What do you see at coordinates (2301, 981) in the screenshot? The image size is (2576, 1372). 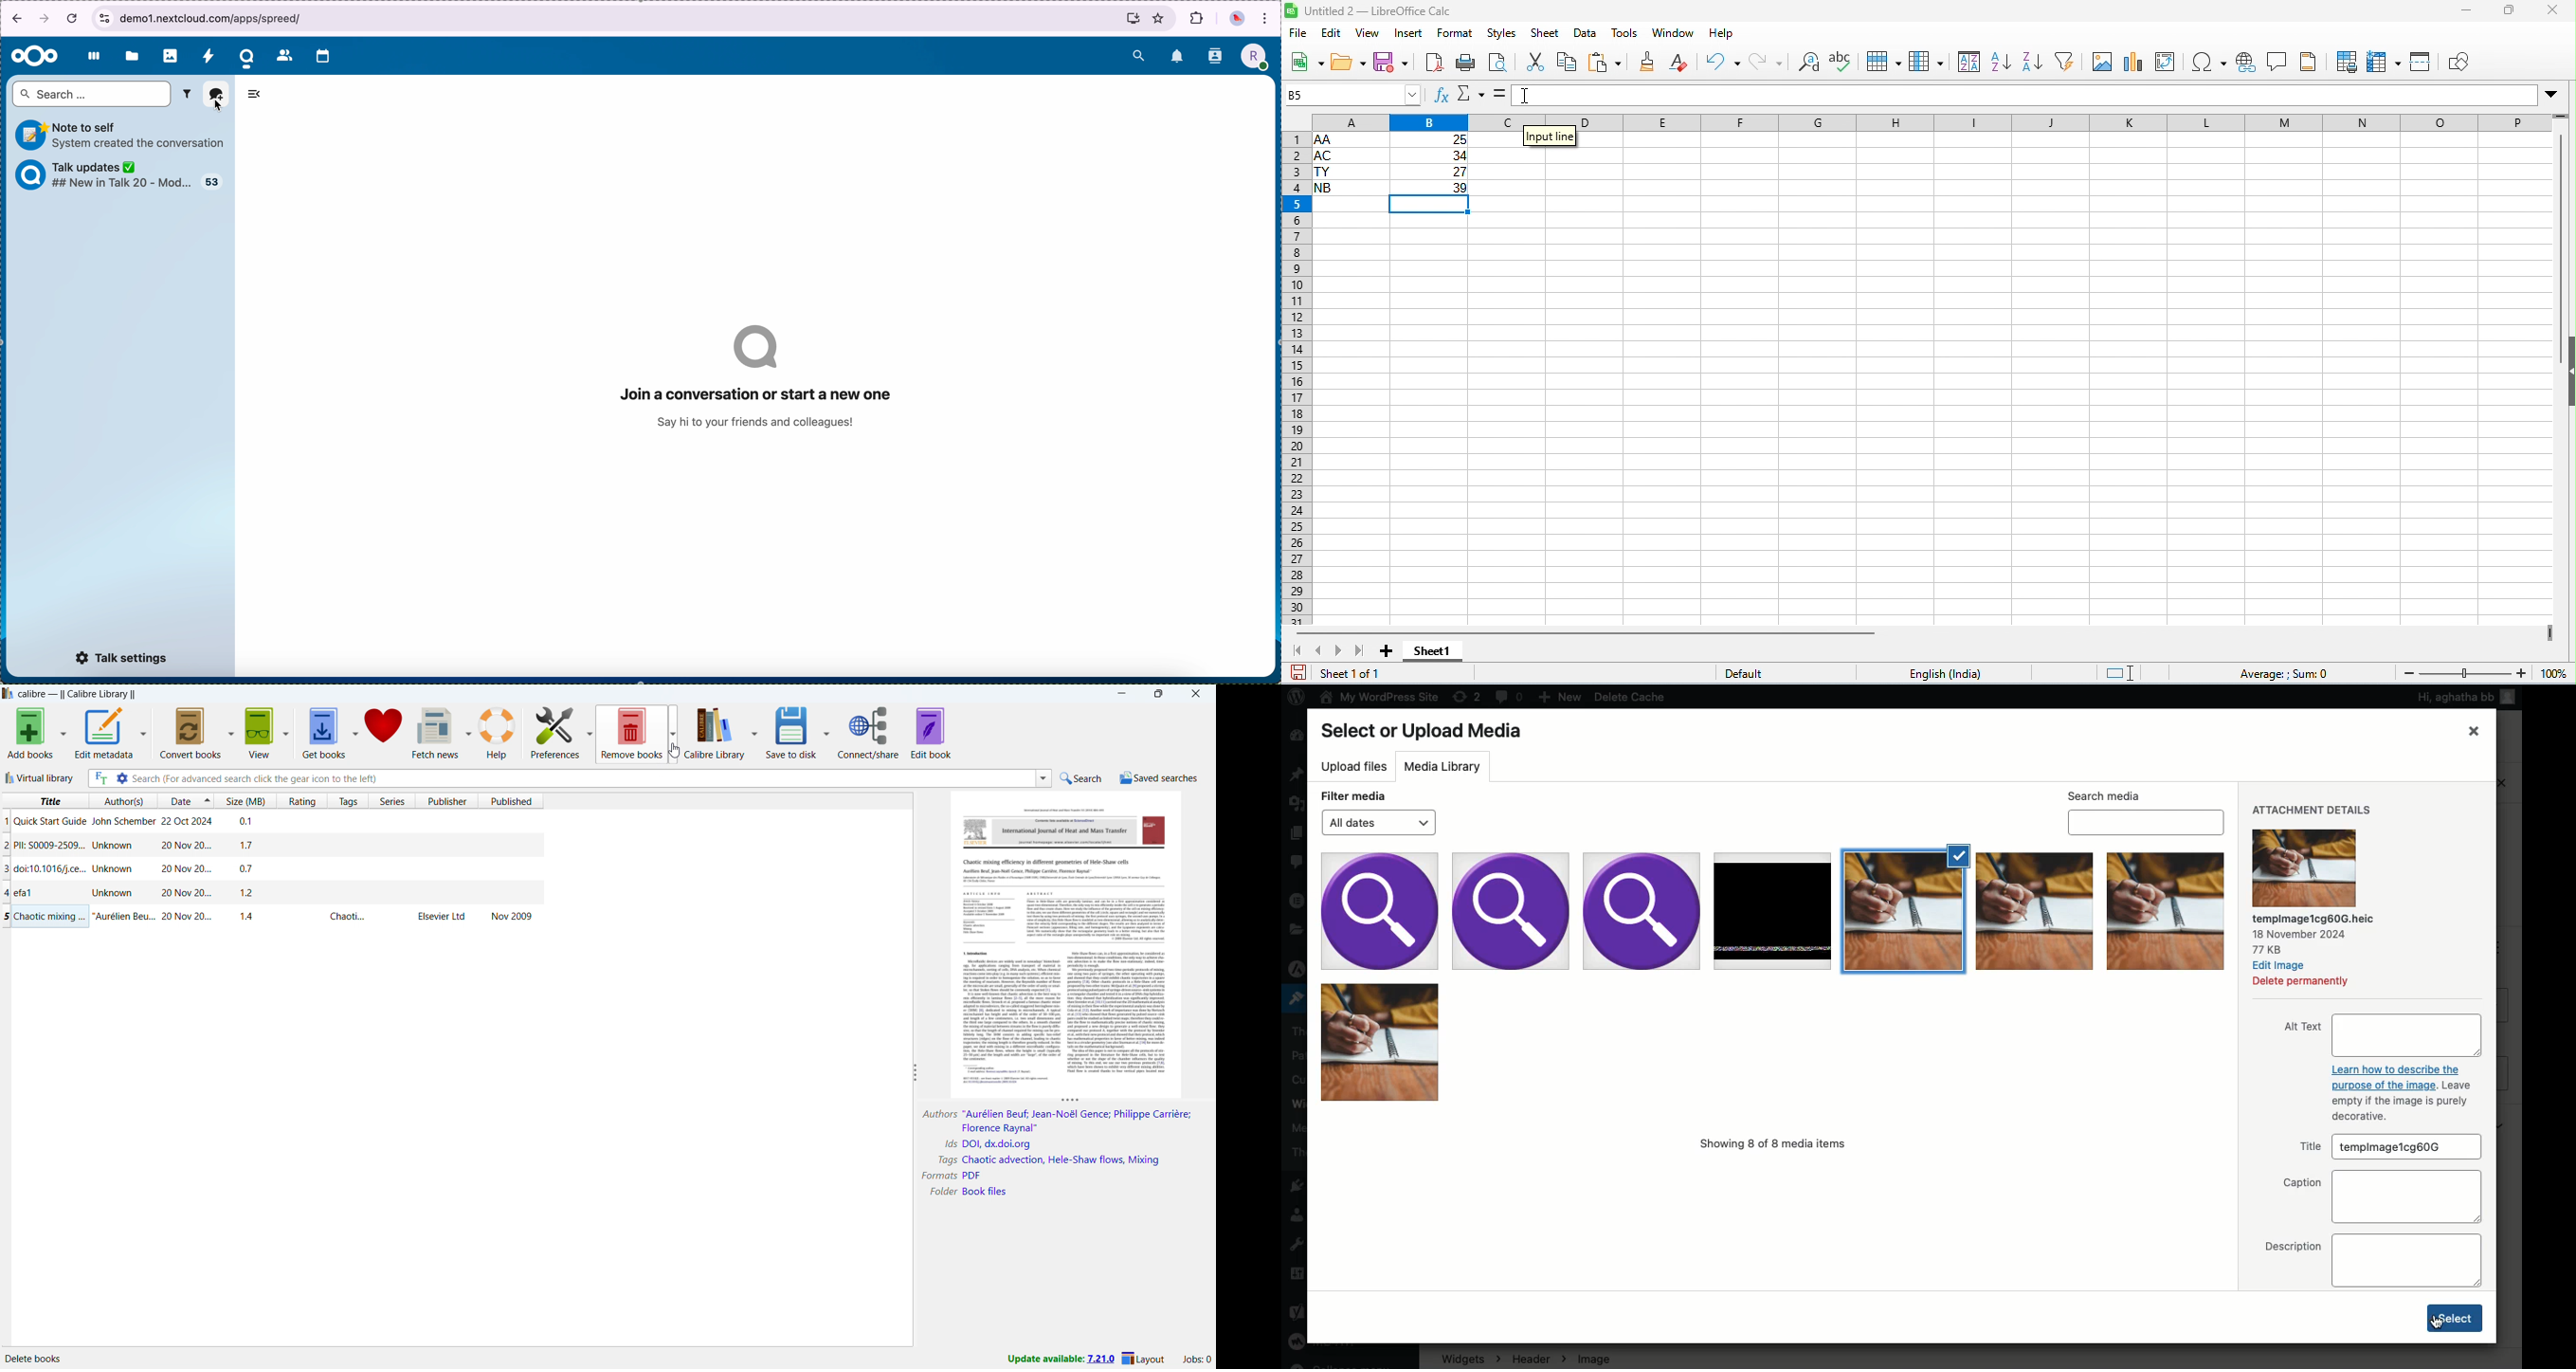 I see `Delete permanently` at bounding box center [2301, 981].